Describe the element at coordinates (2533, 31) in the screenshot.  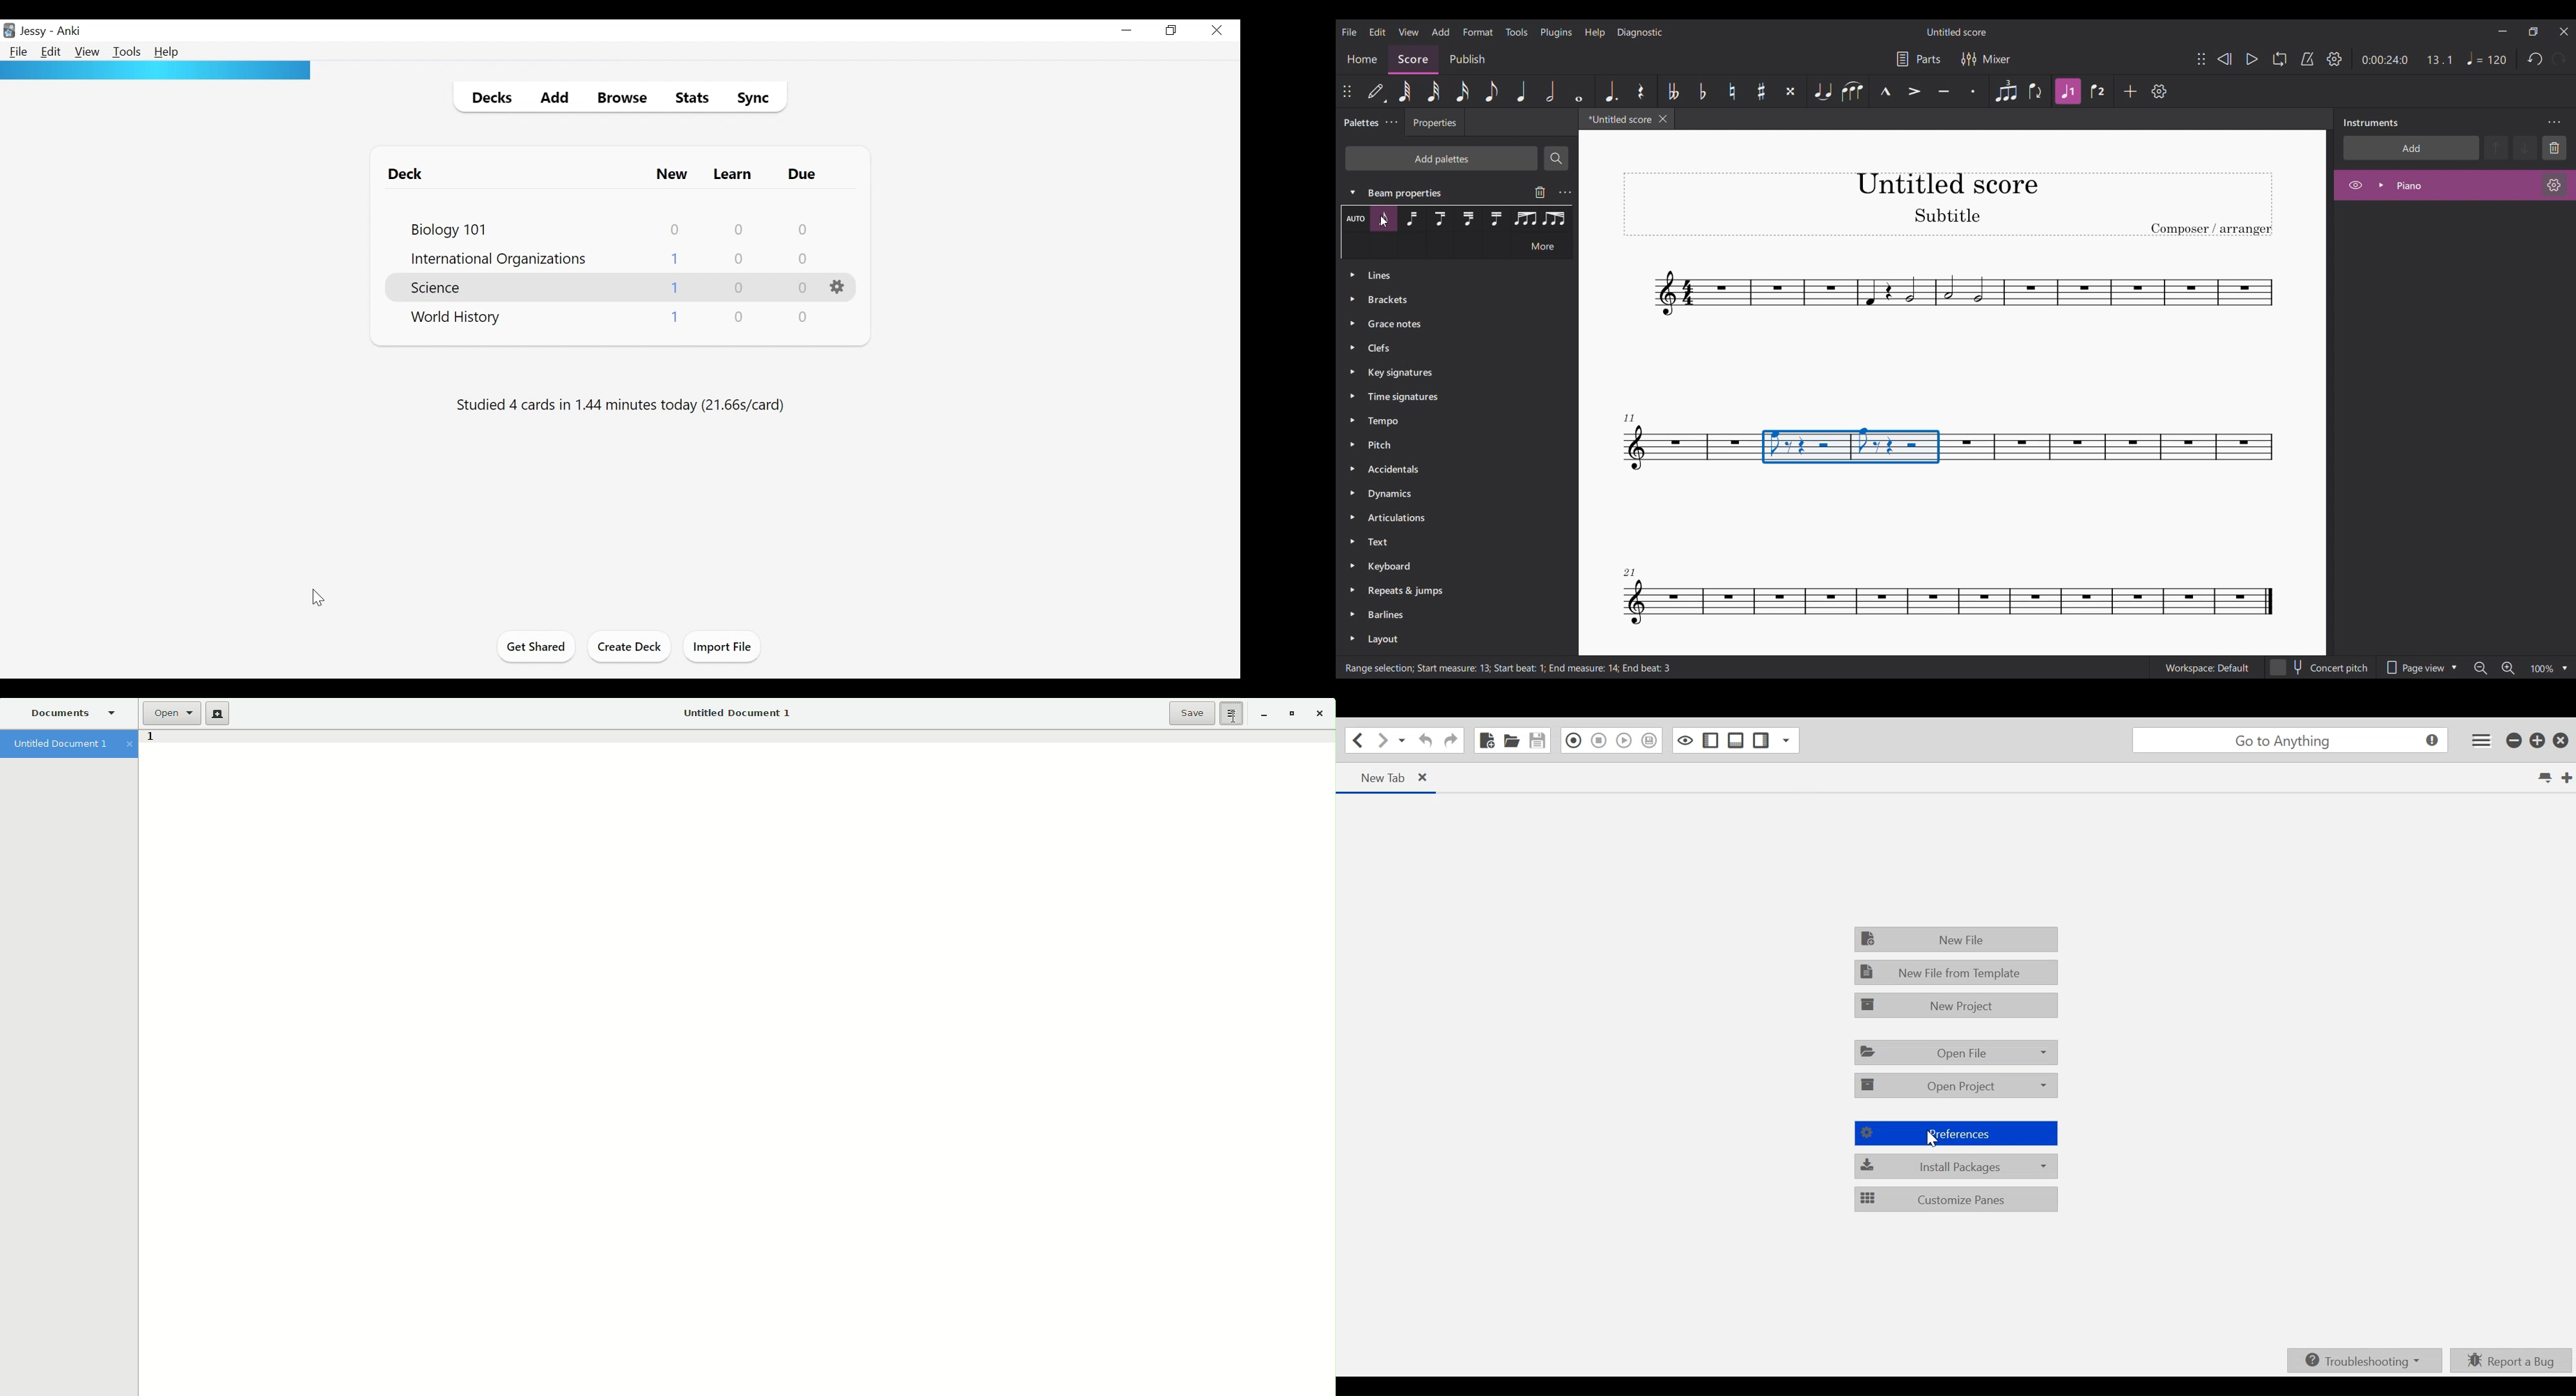
I see `Show in smaller tab` at that location.